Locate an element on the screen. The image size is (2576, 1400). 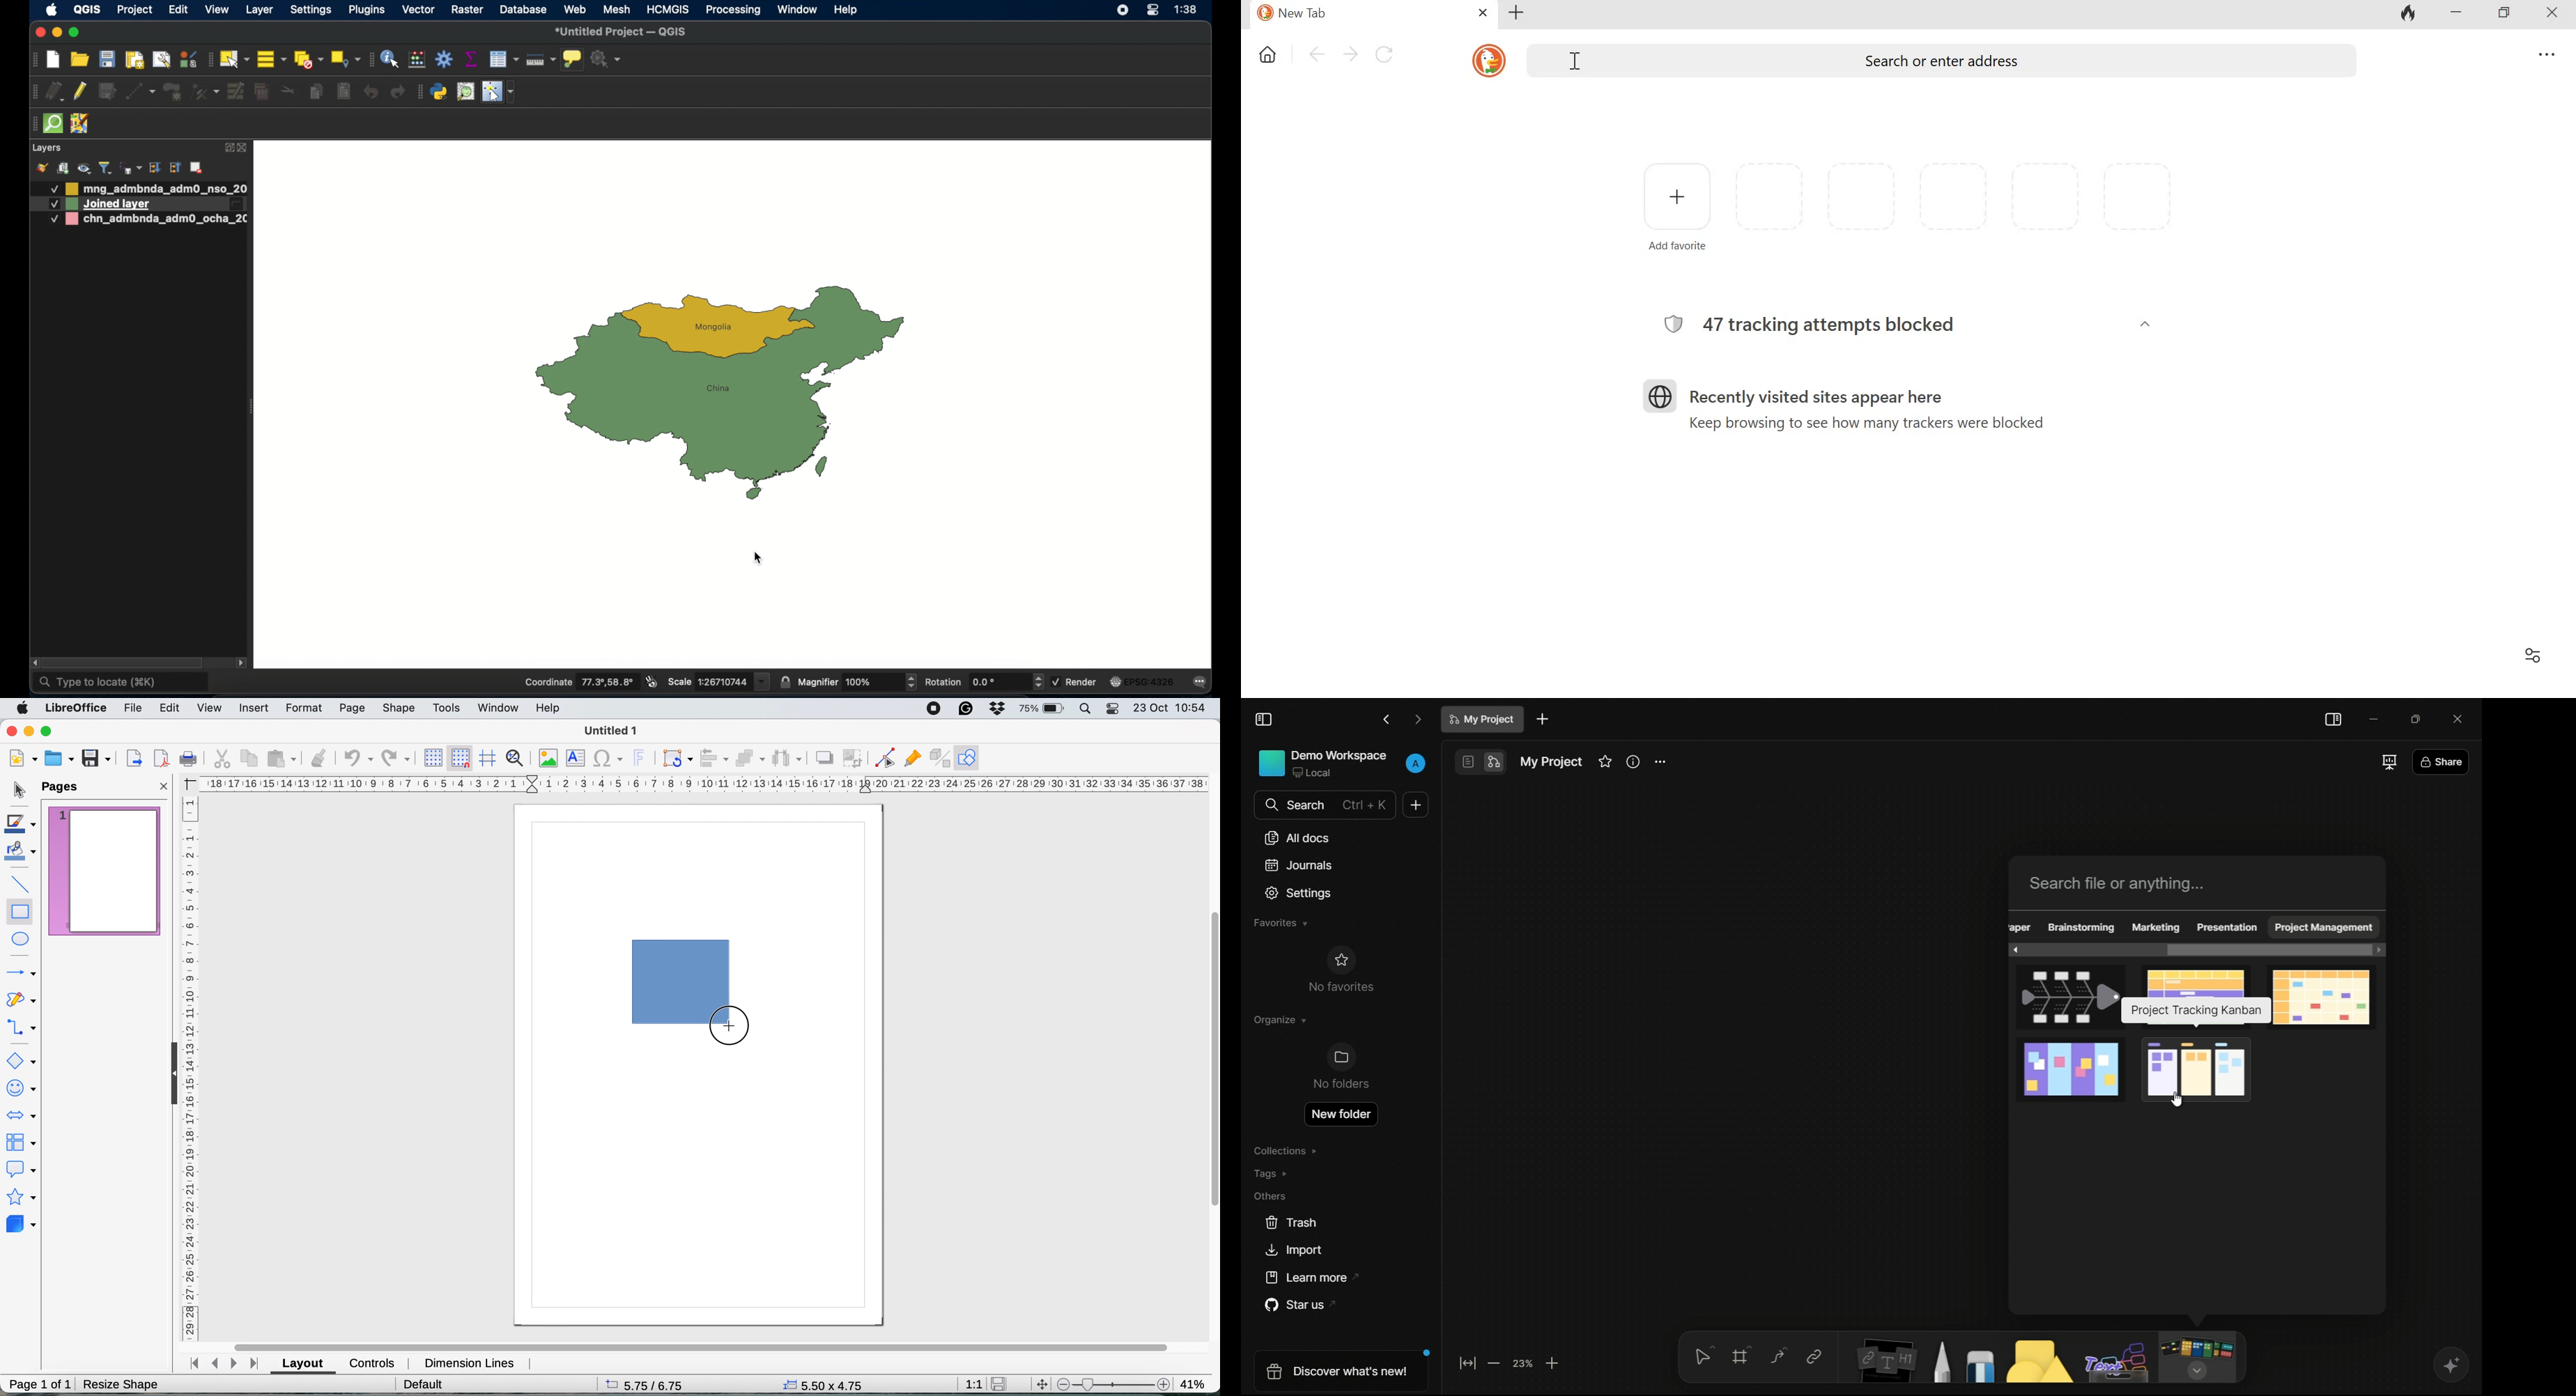
discover what's new is located at coordinates (1344, 1370).